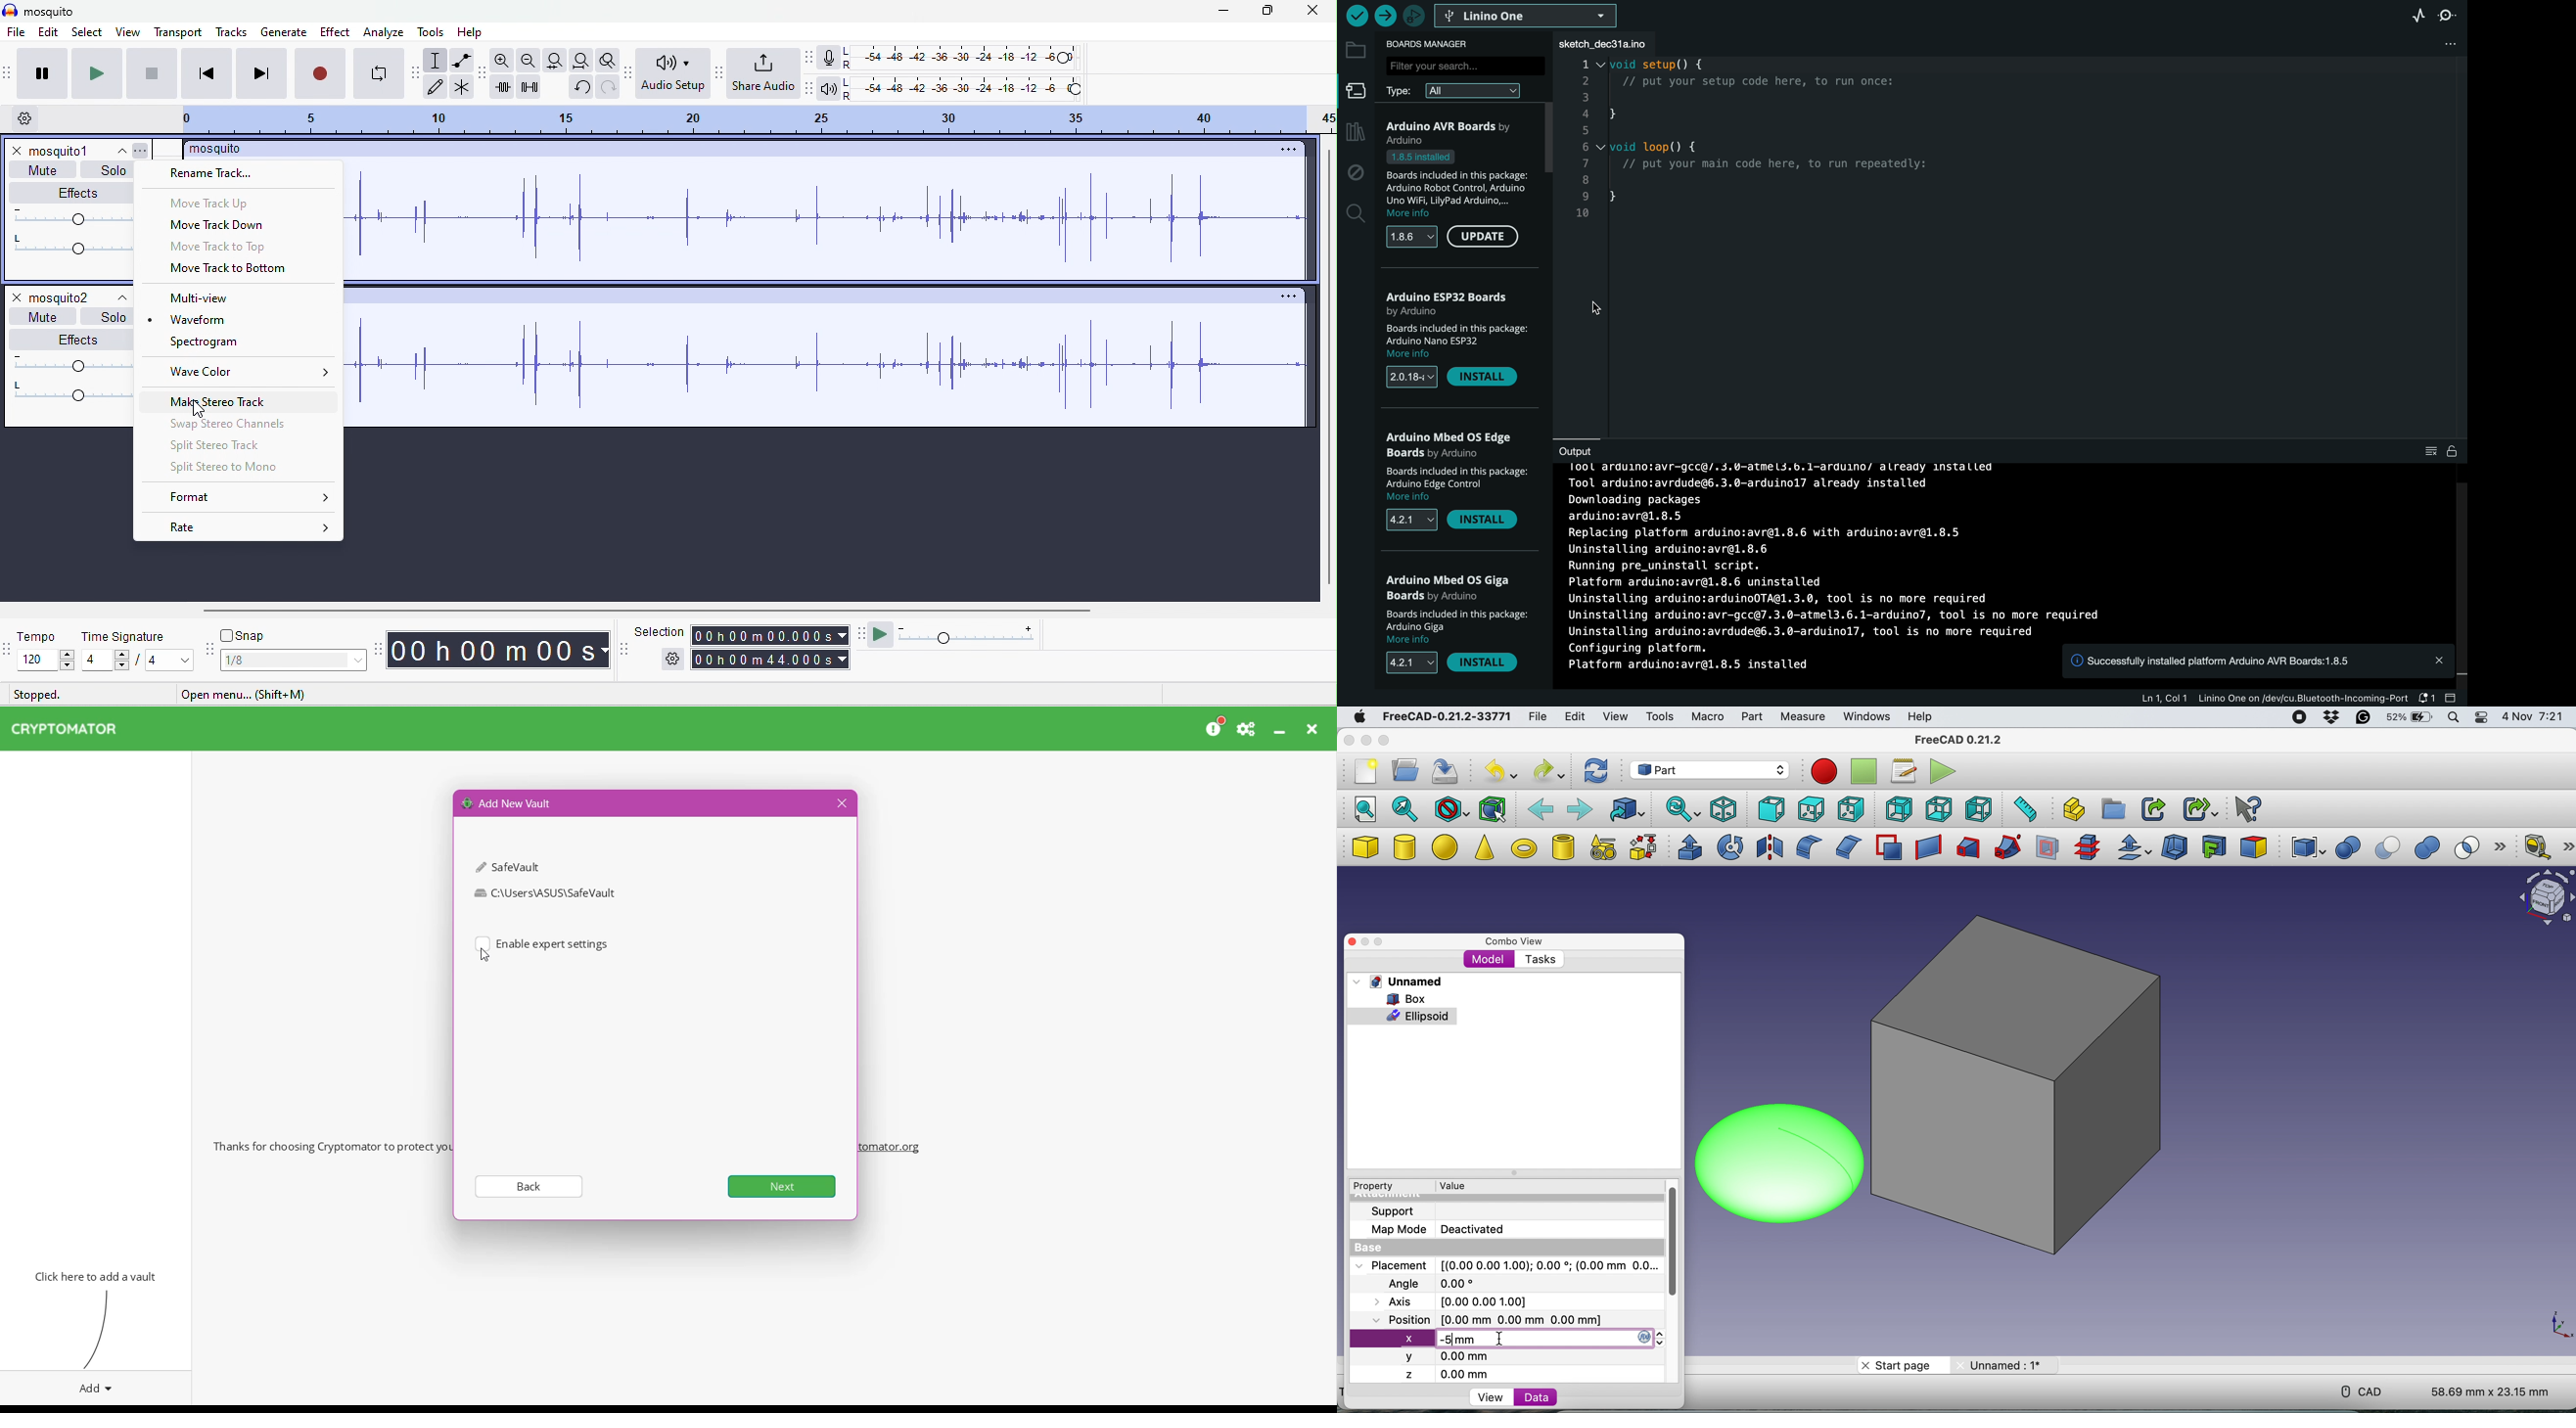 Image resolution: width=2576 pixels, height=1428 pixels. Describe the element at coordinates (381, 651) in the screenshot. I see `time tool` at that location.